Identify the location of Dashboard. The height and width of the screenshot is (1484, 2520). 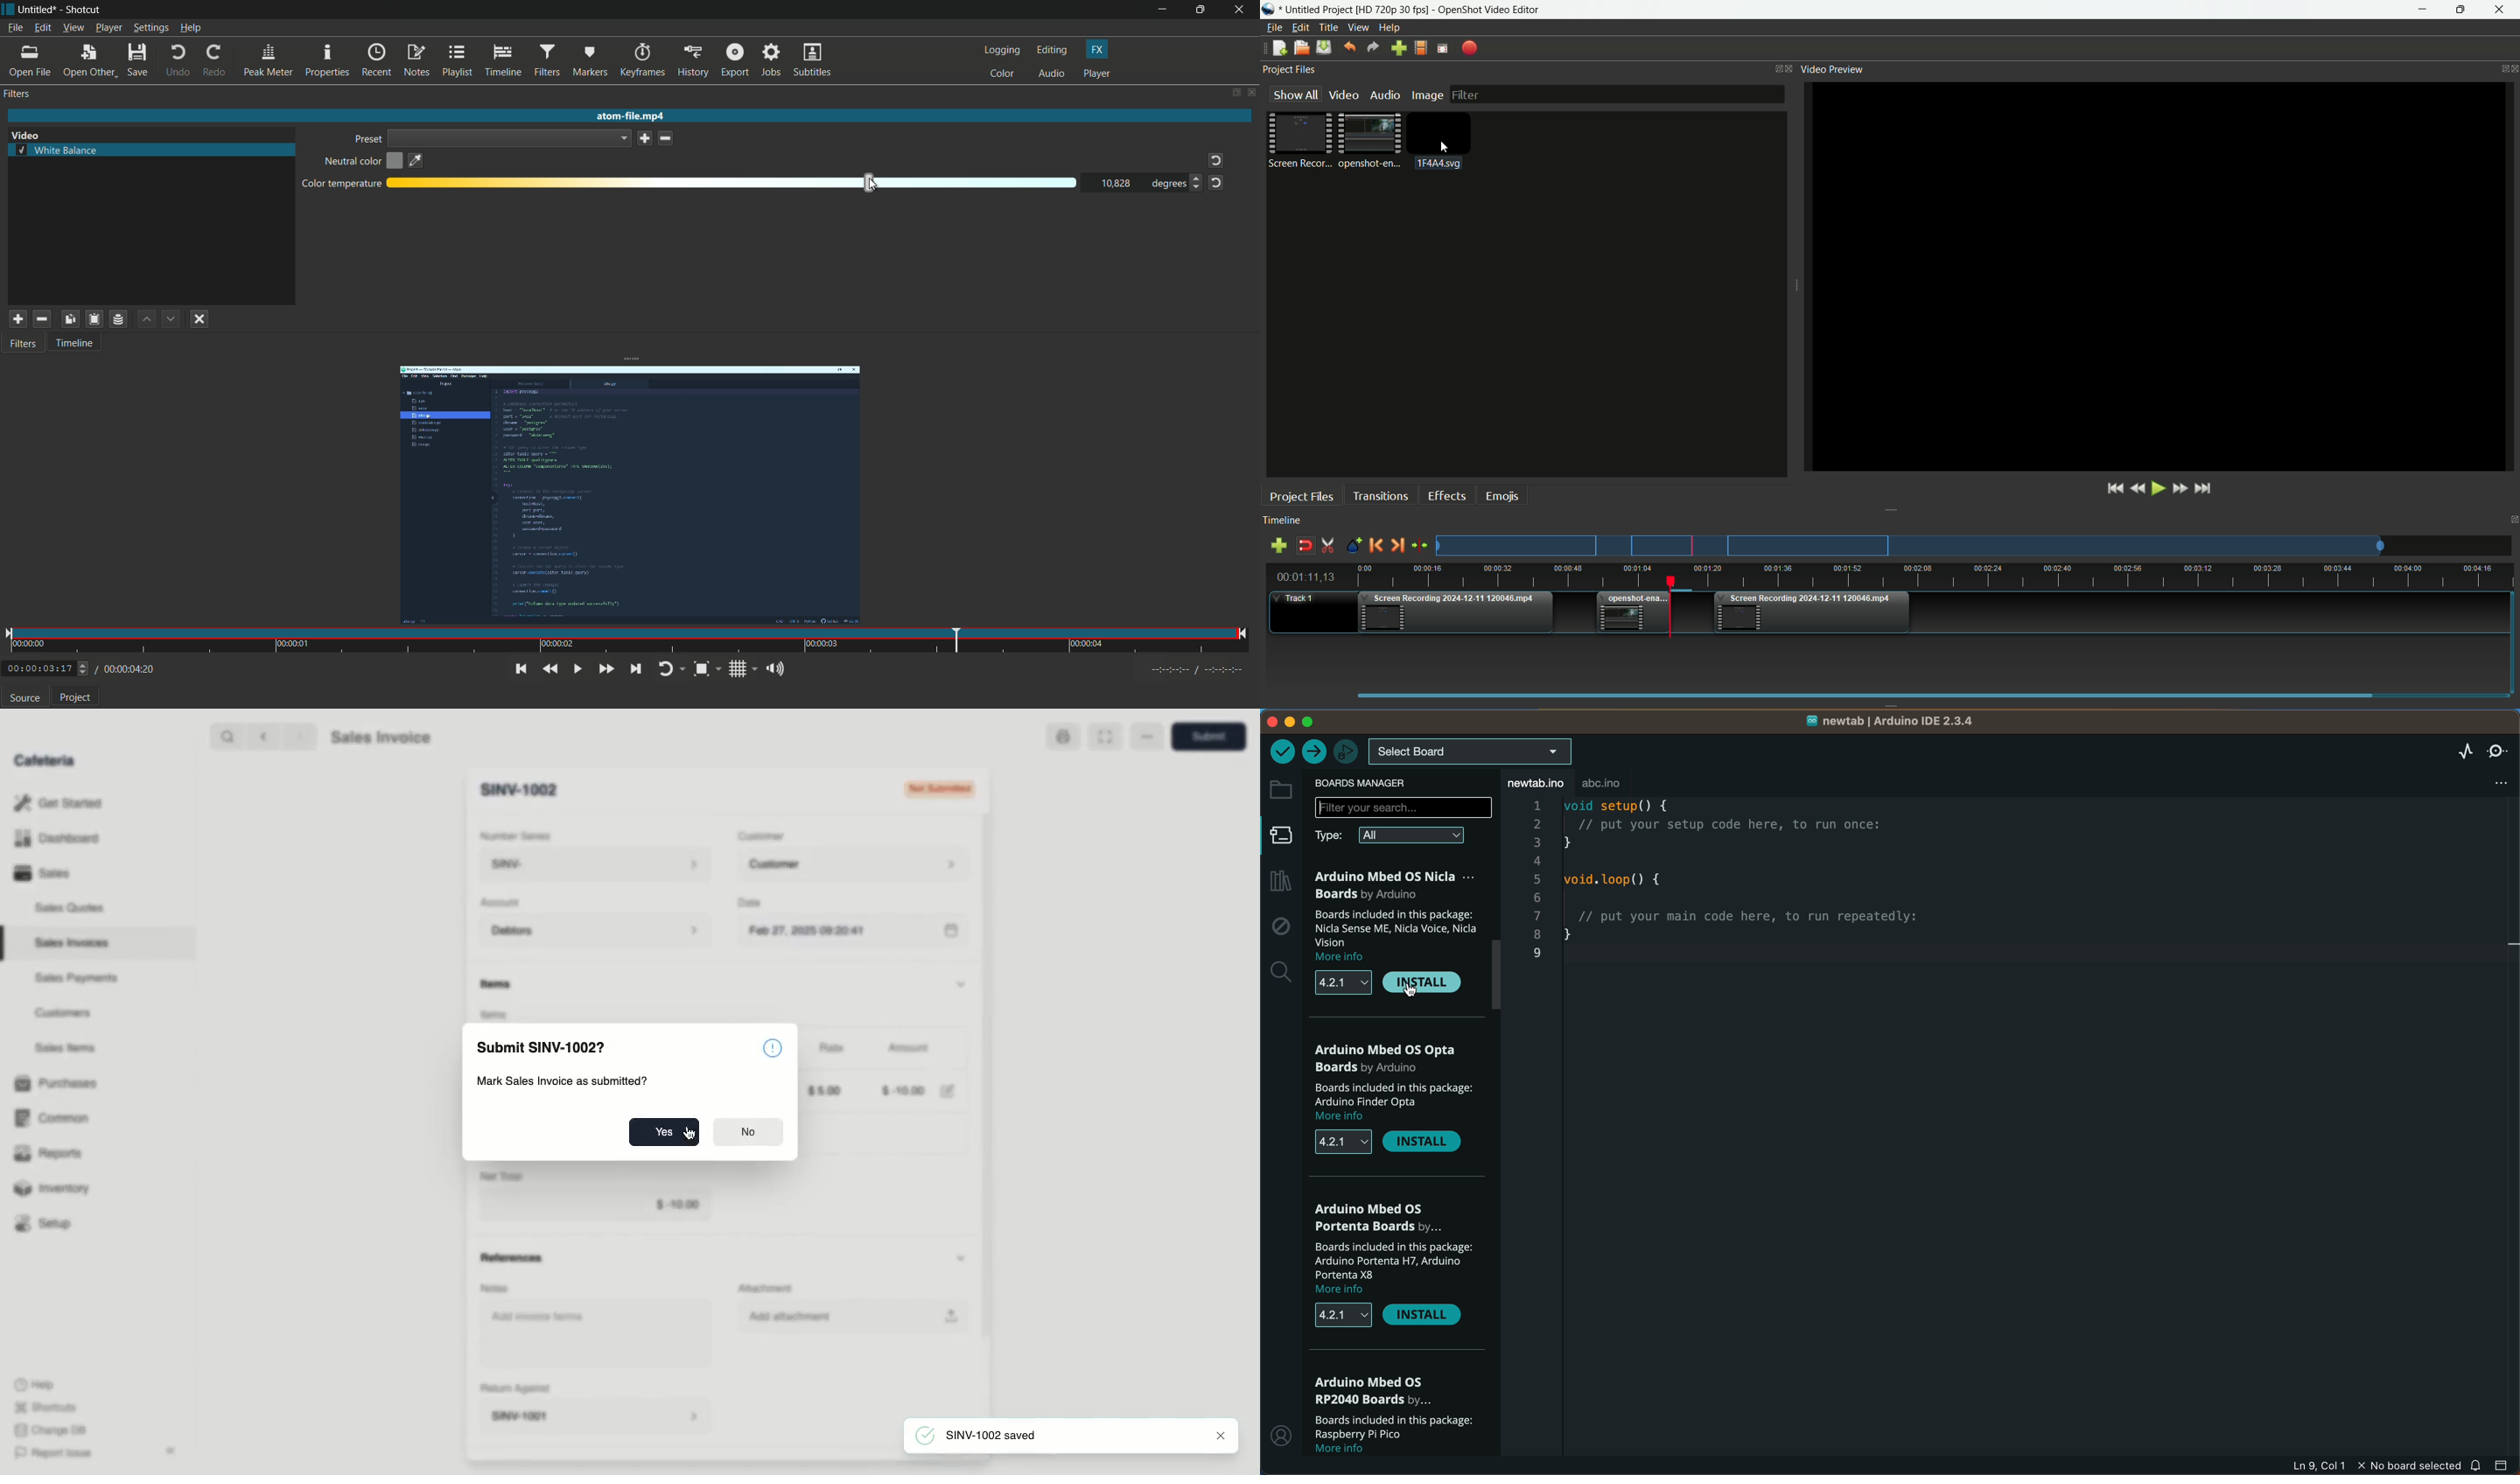
(57, 838).